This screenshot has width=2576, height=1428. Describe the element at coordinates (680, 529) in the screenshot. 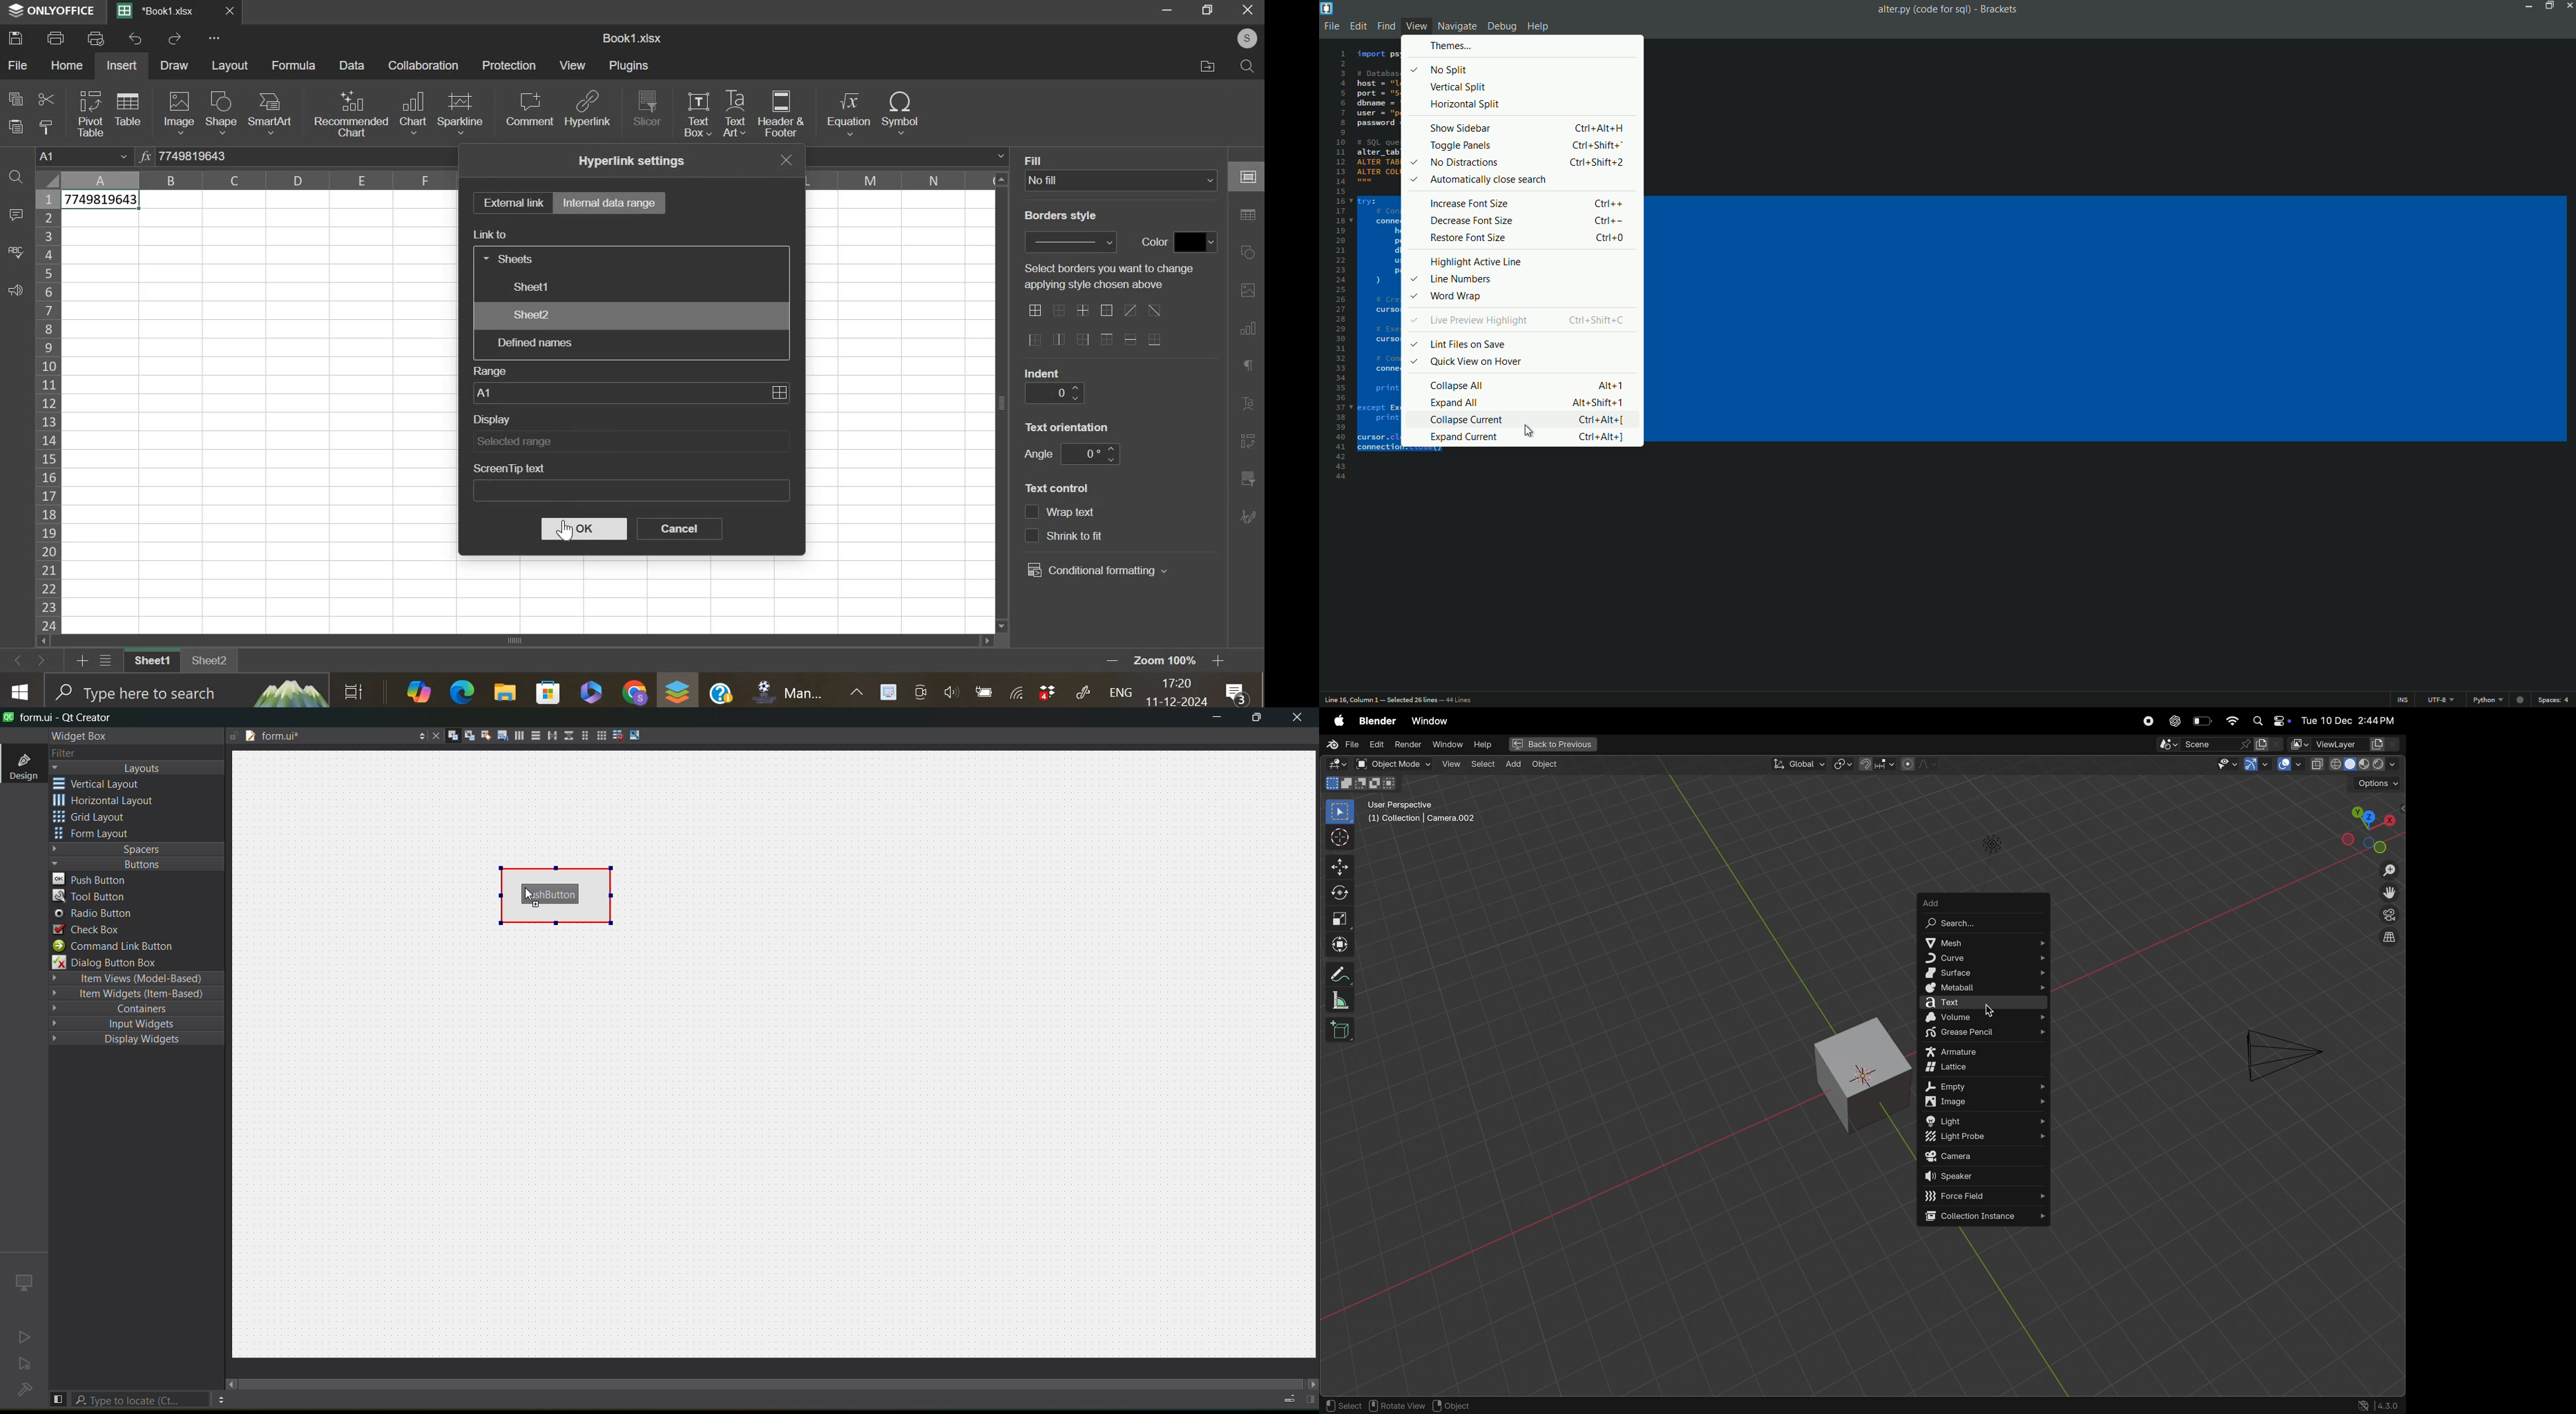

I see `cancel` at that location.